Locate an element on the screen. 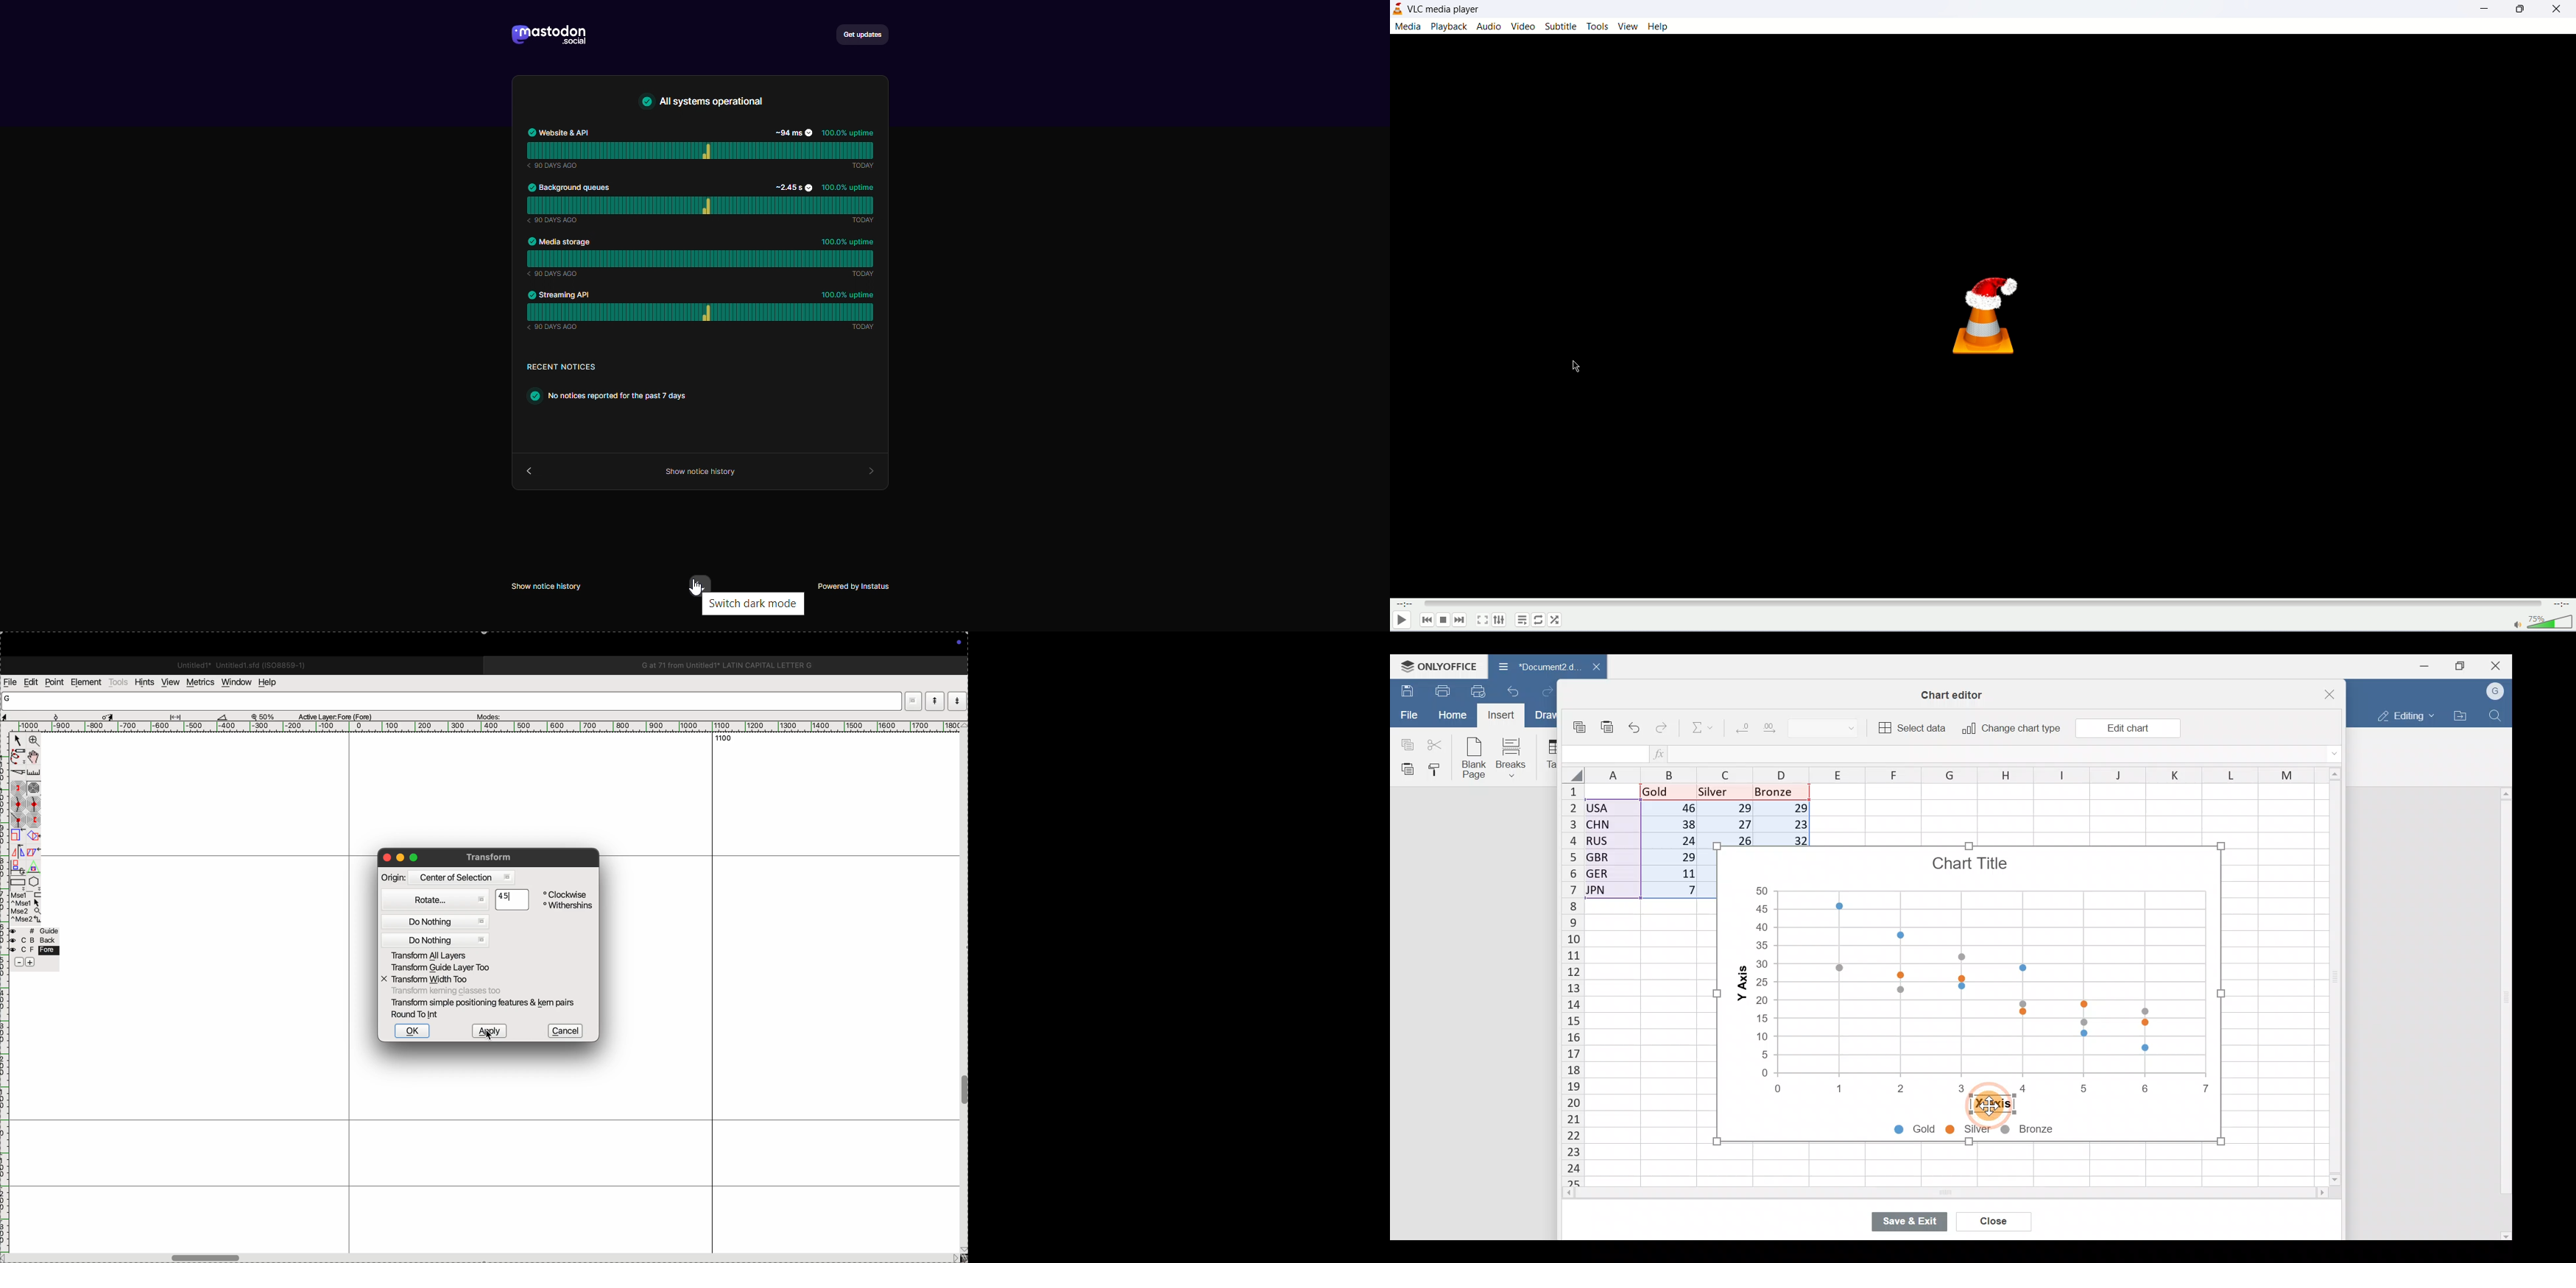  close is located at coordinates (385, 857).